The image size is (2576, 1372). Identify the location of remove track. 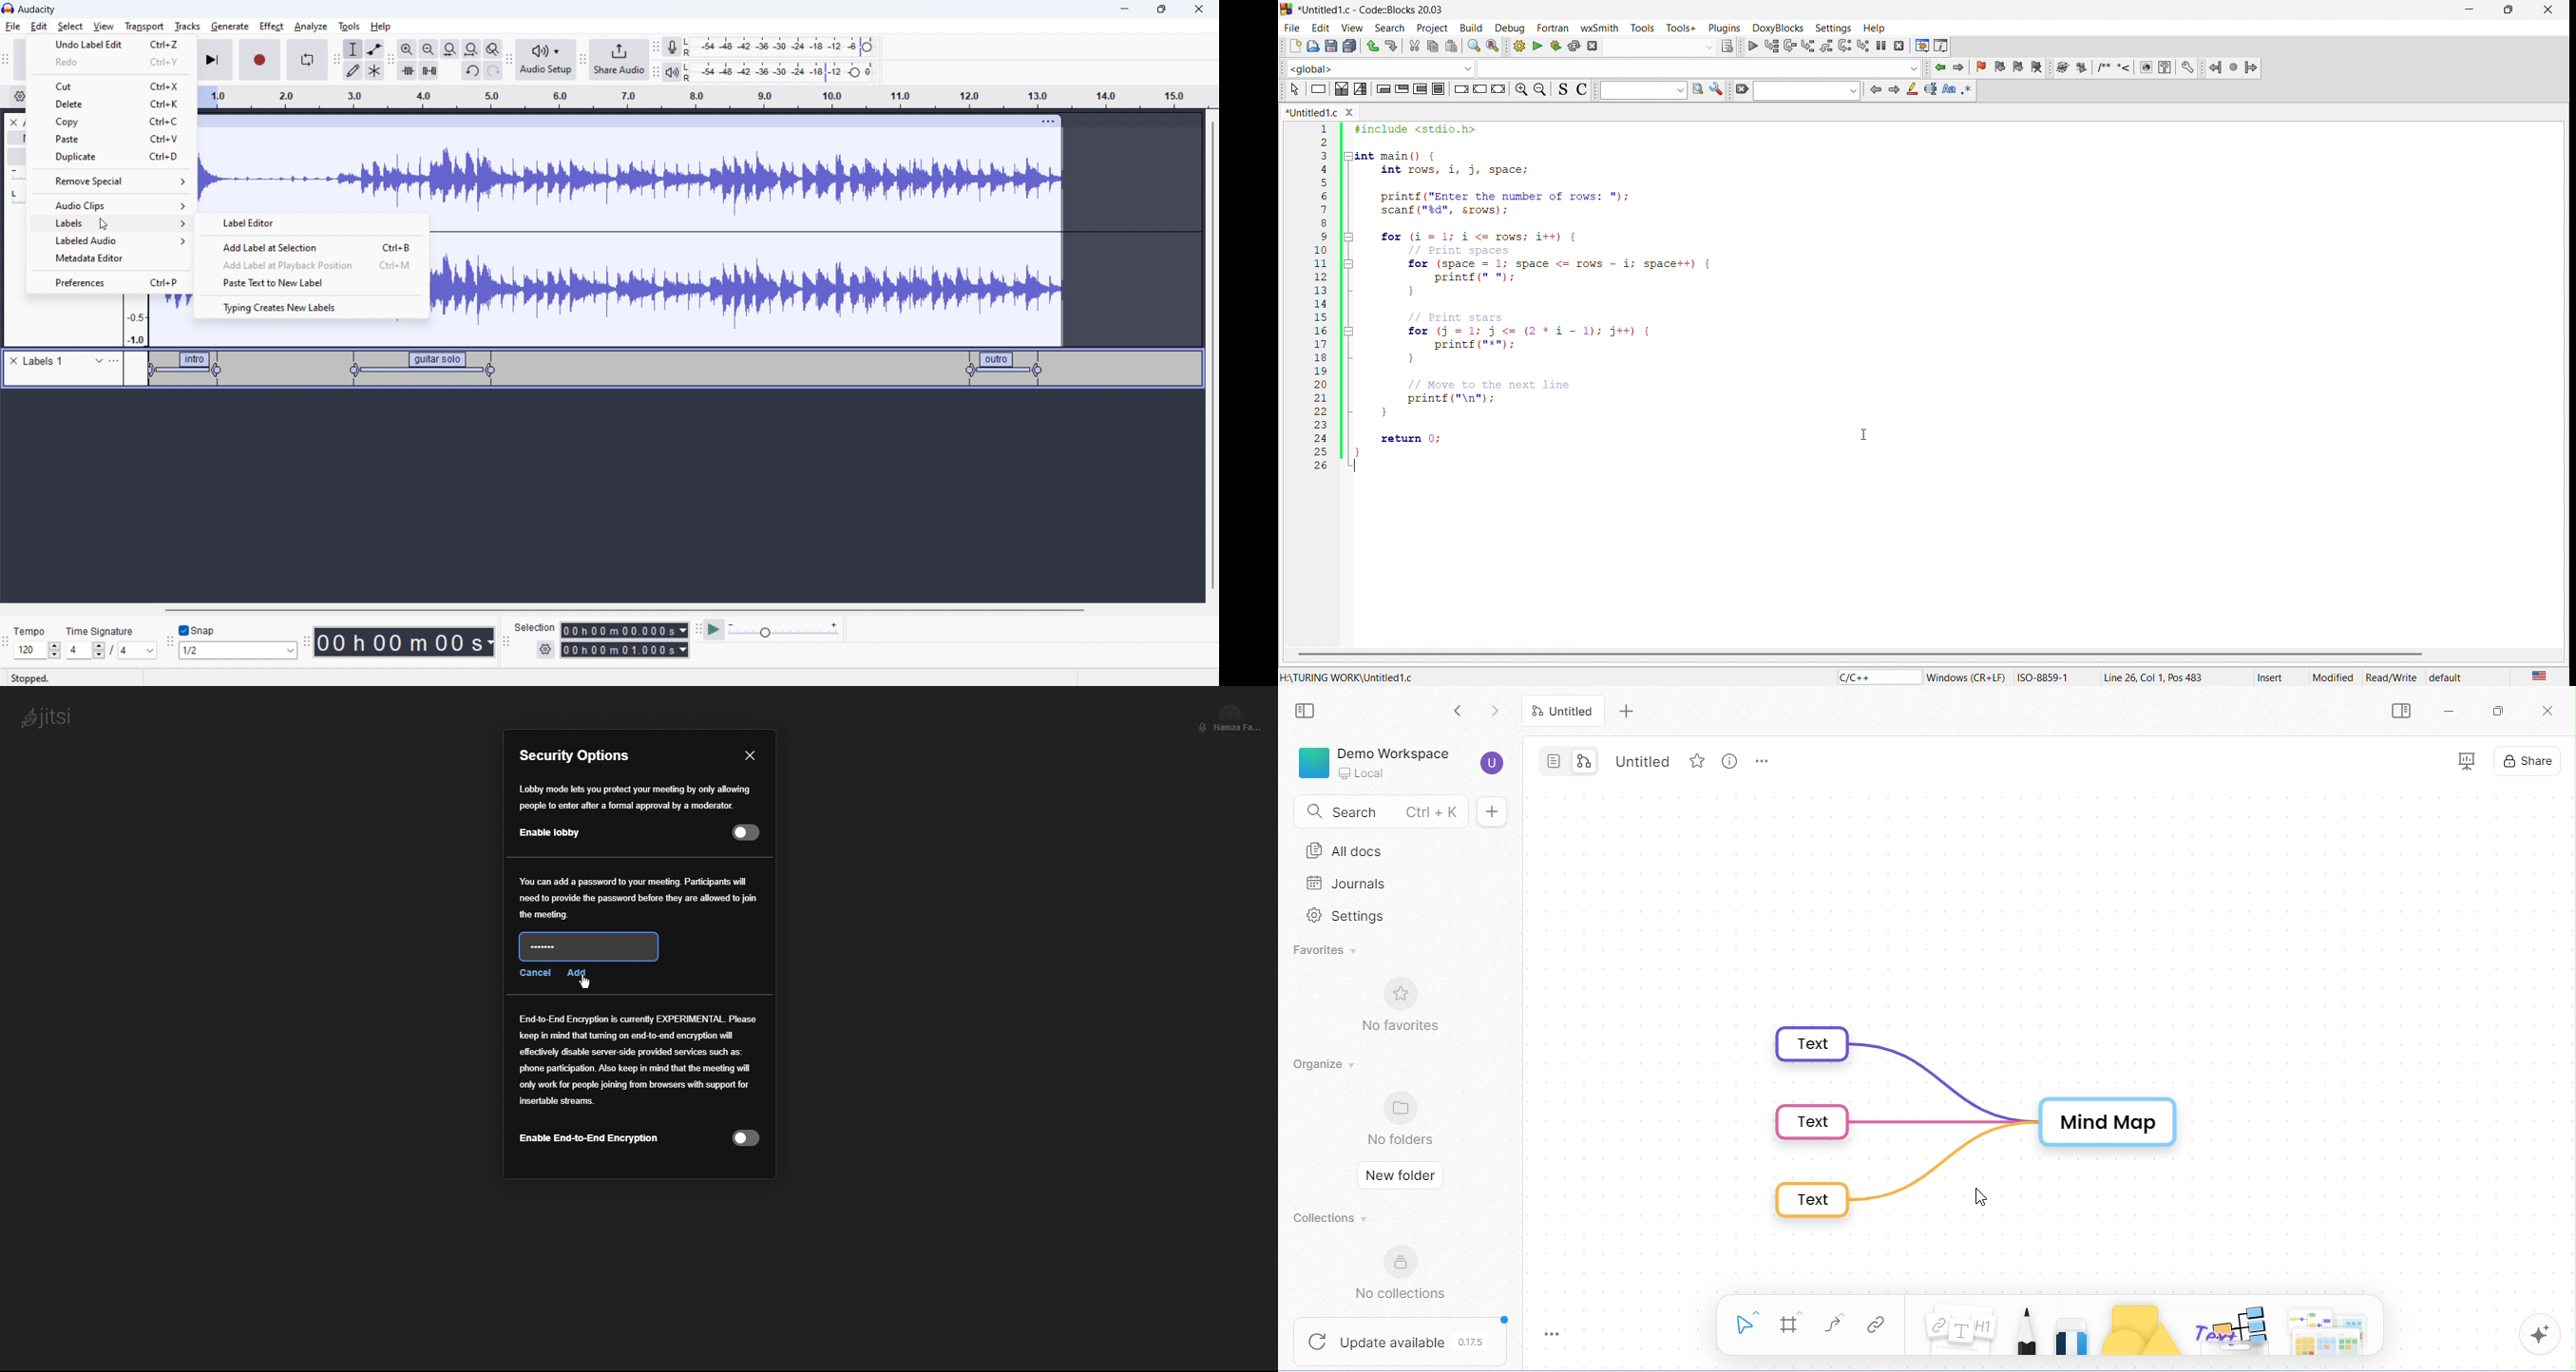
(13, 122).